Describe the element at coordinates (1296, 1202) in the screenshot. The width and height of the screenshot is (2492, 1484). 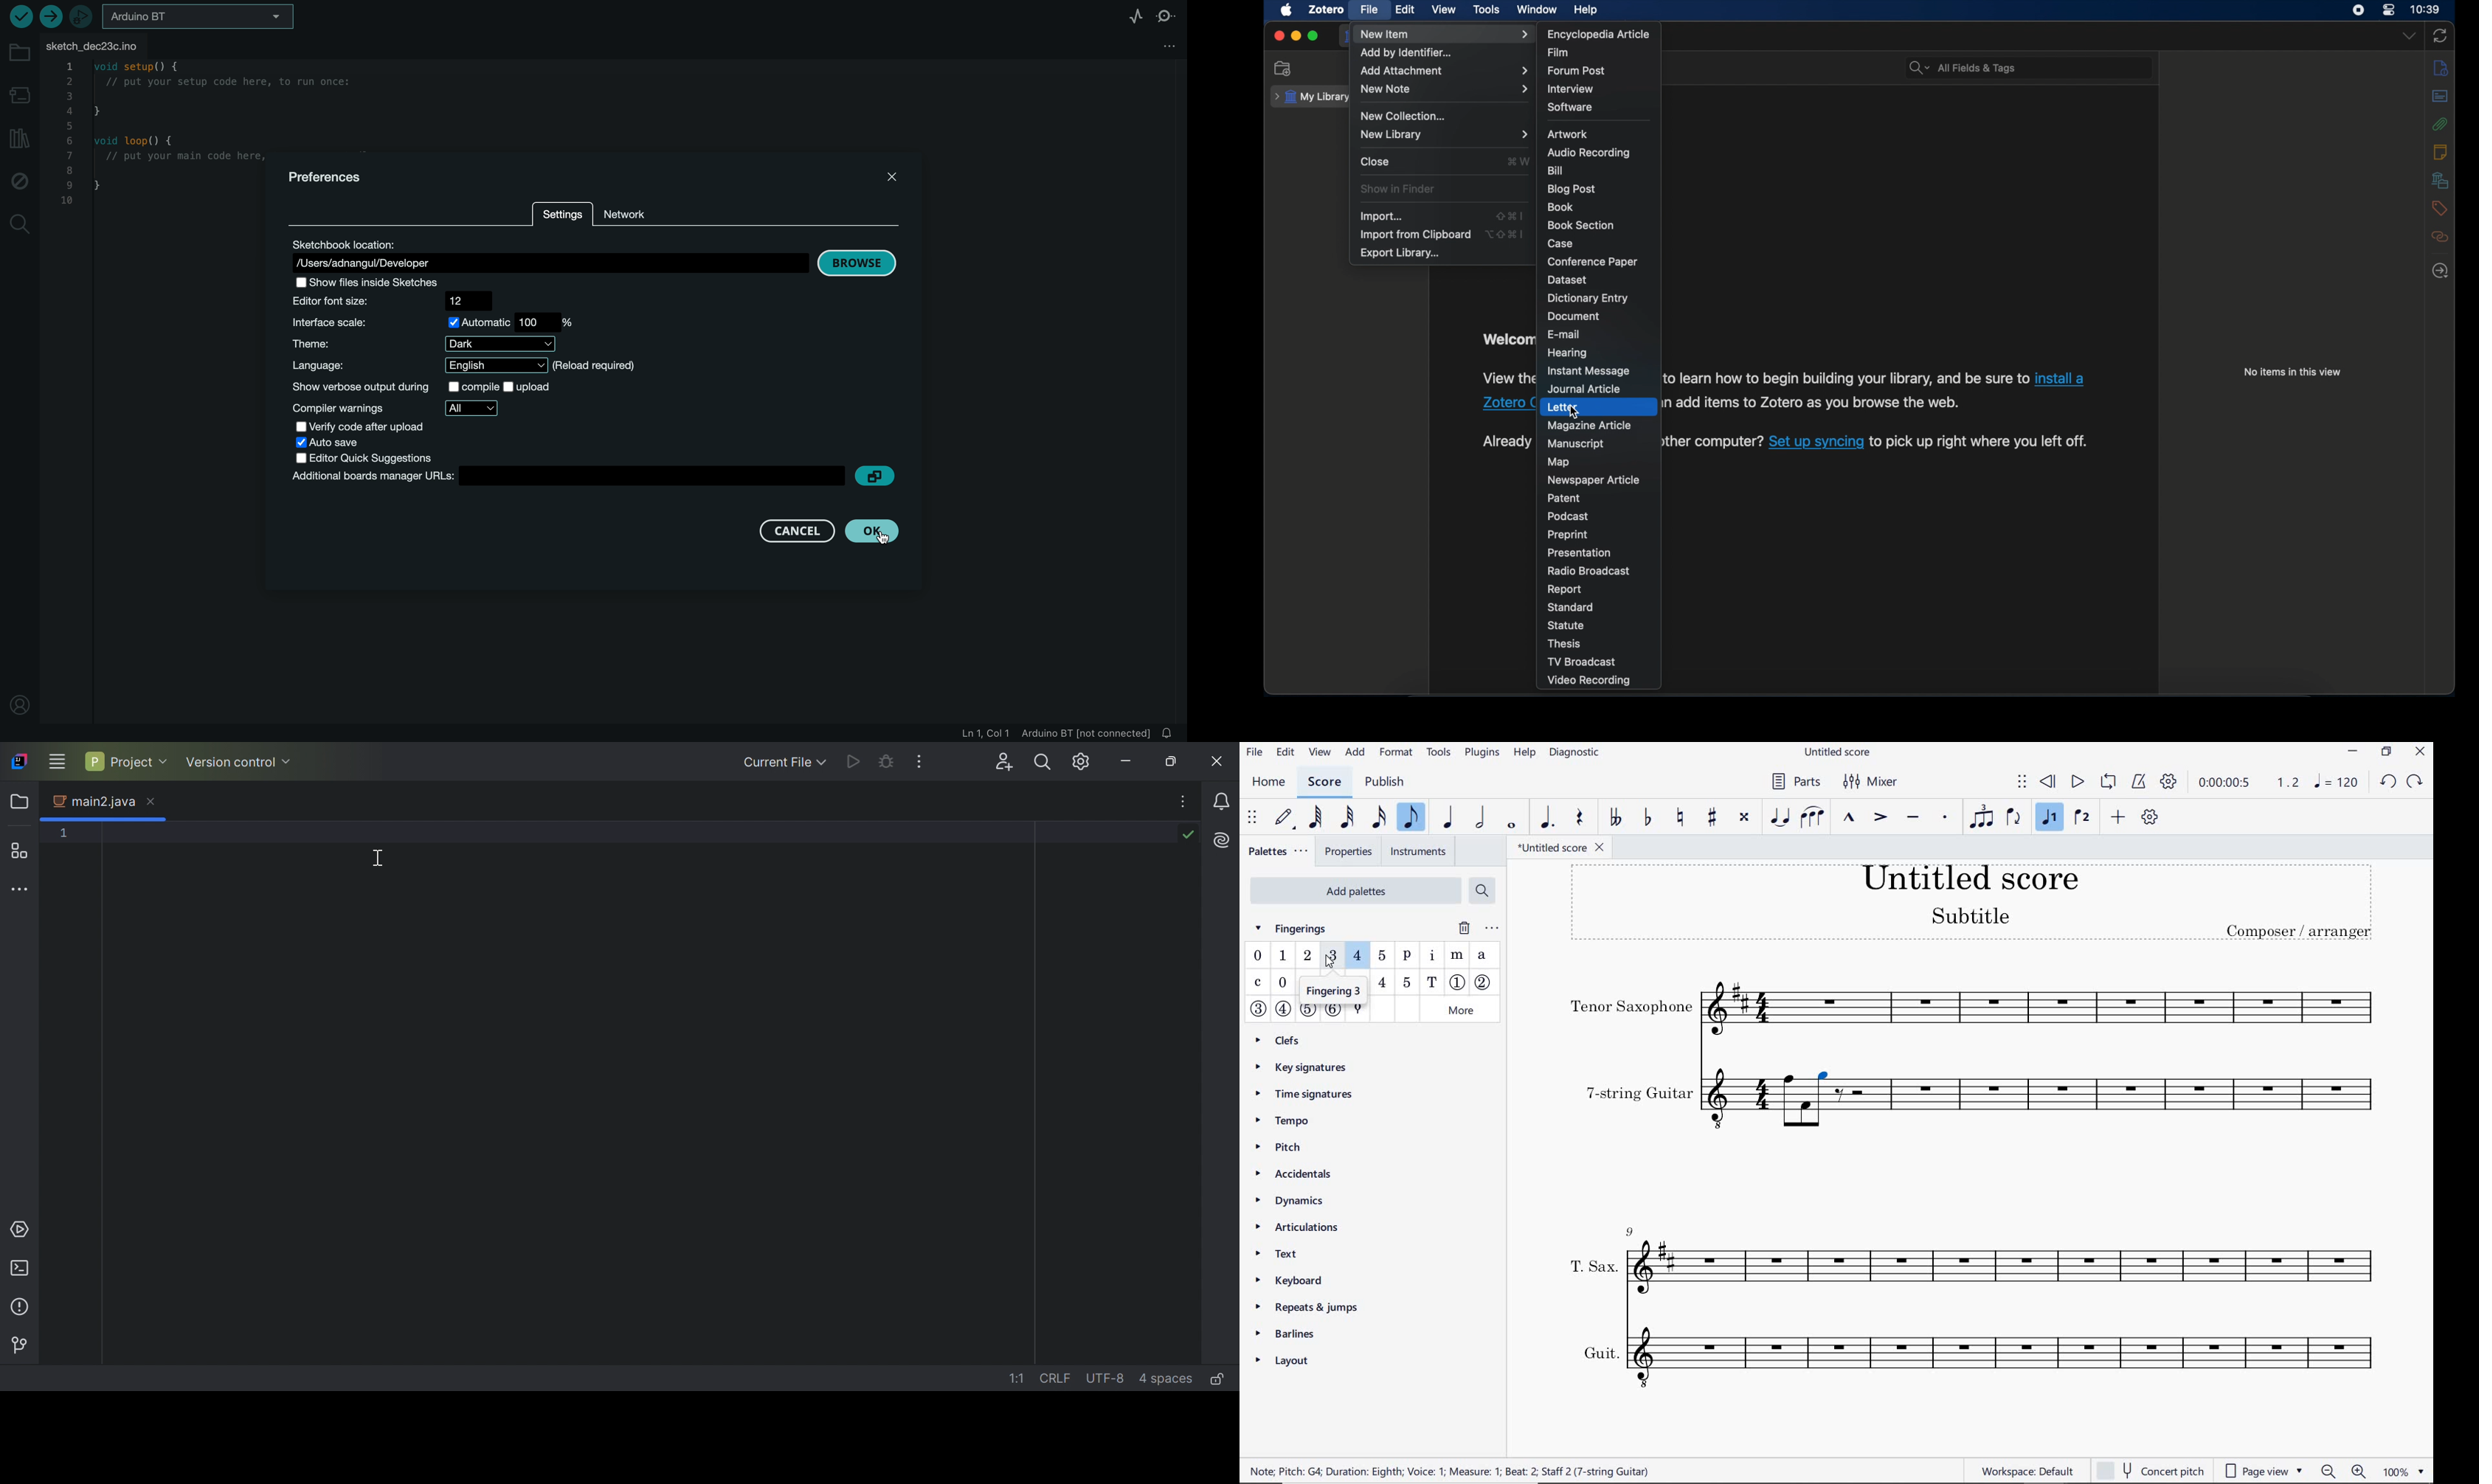
I see `DYNAMICS` at that location.